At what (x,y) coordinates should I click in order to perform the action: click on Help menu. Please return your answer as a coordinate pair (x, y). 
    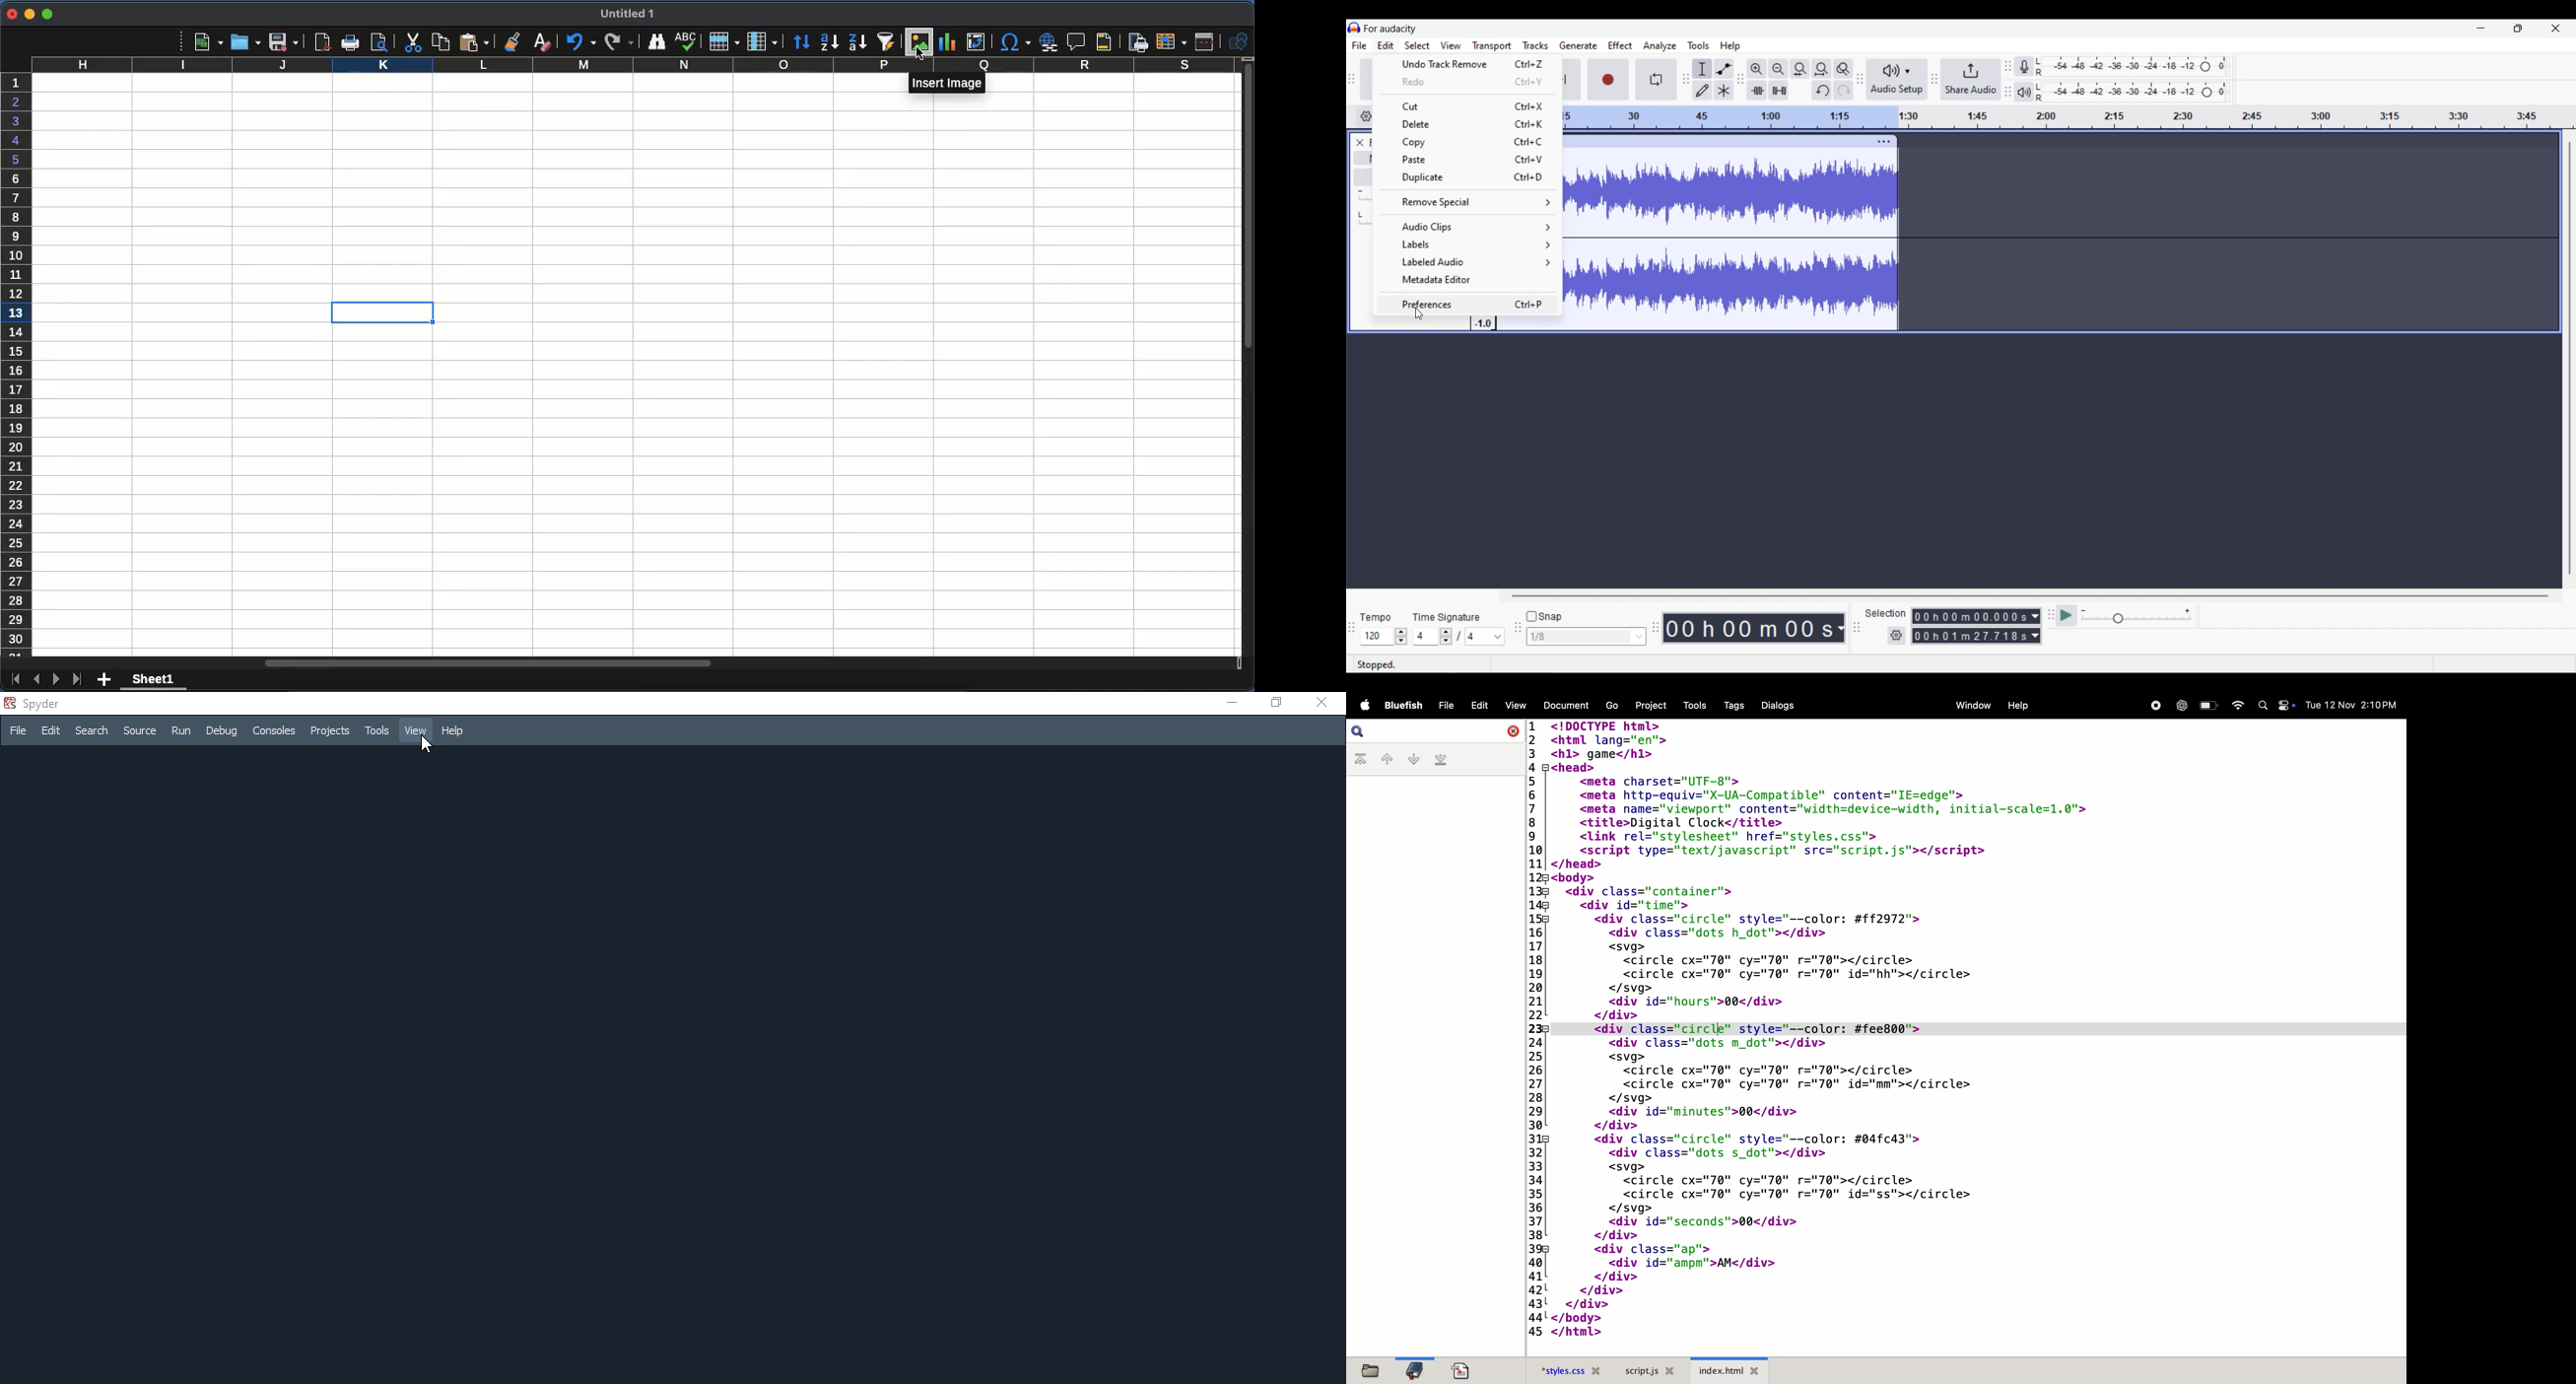
    Looking at the image, I should click on (1730, 47).